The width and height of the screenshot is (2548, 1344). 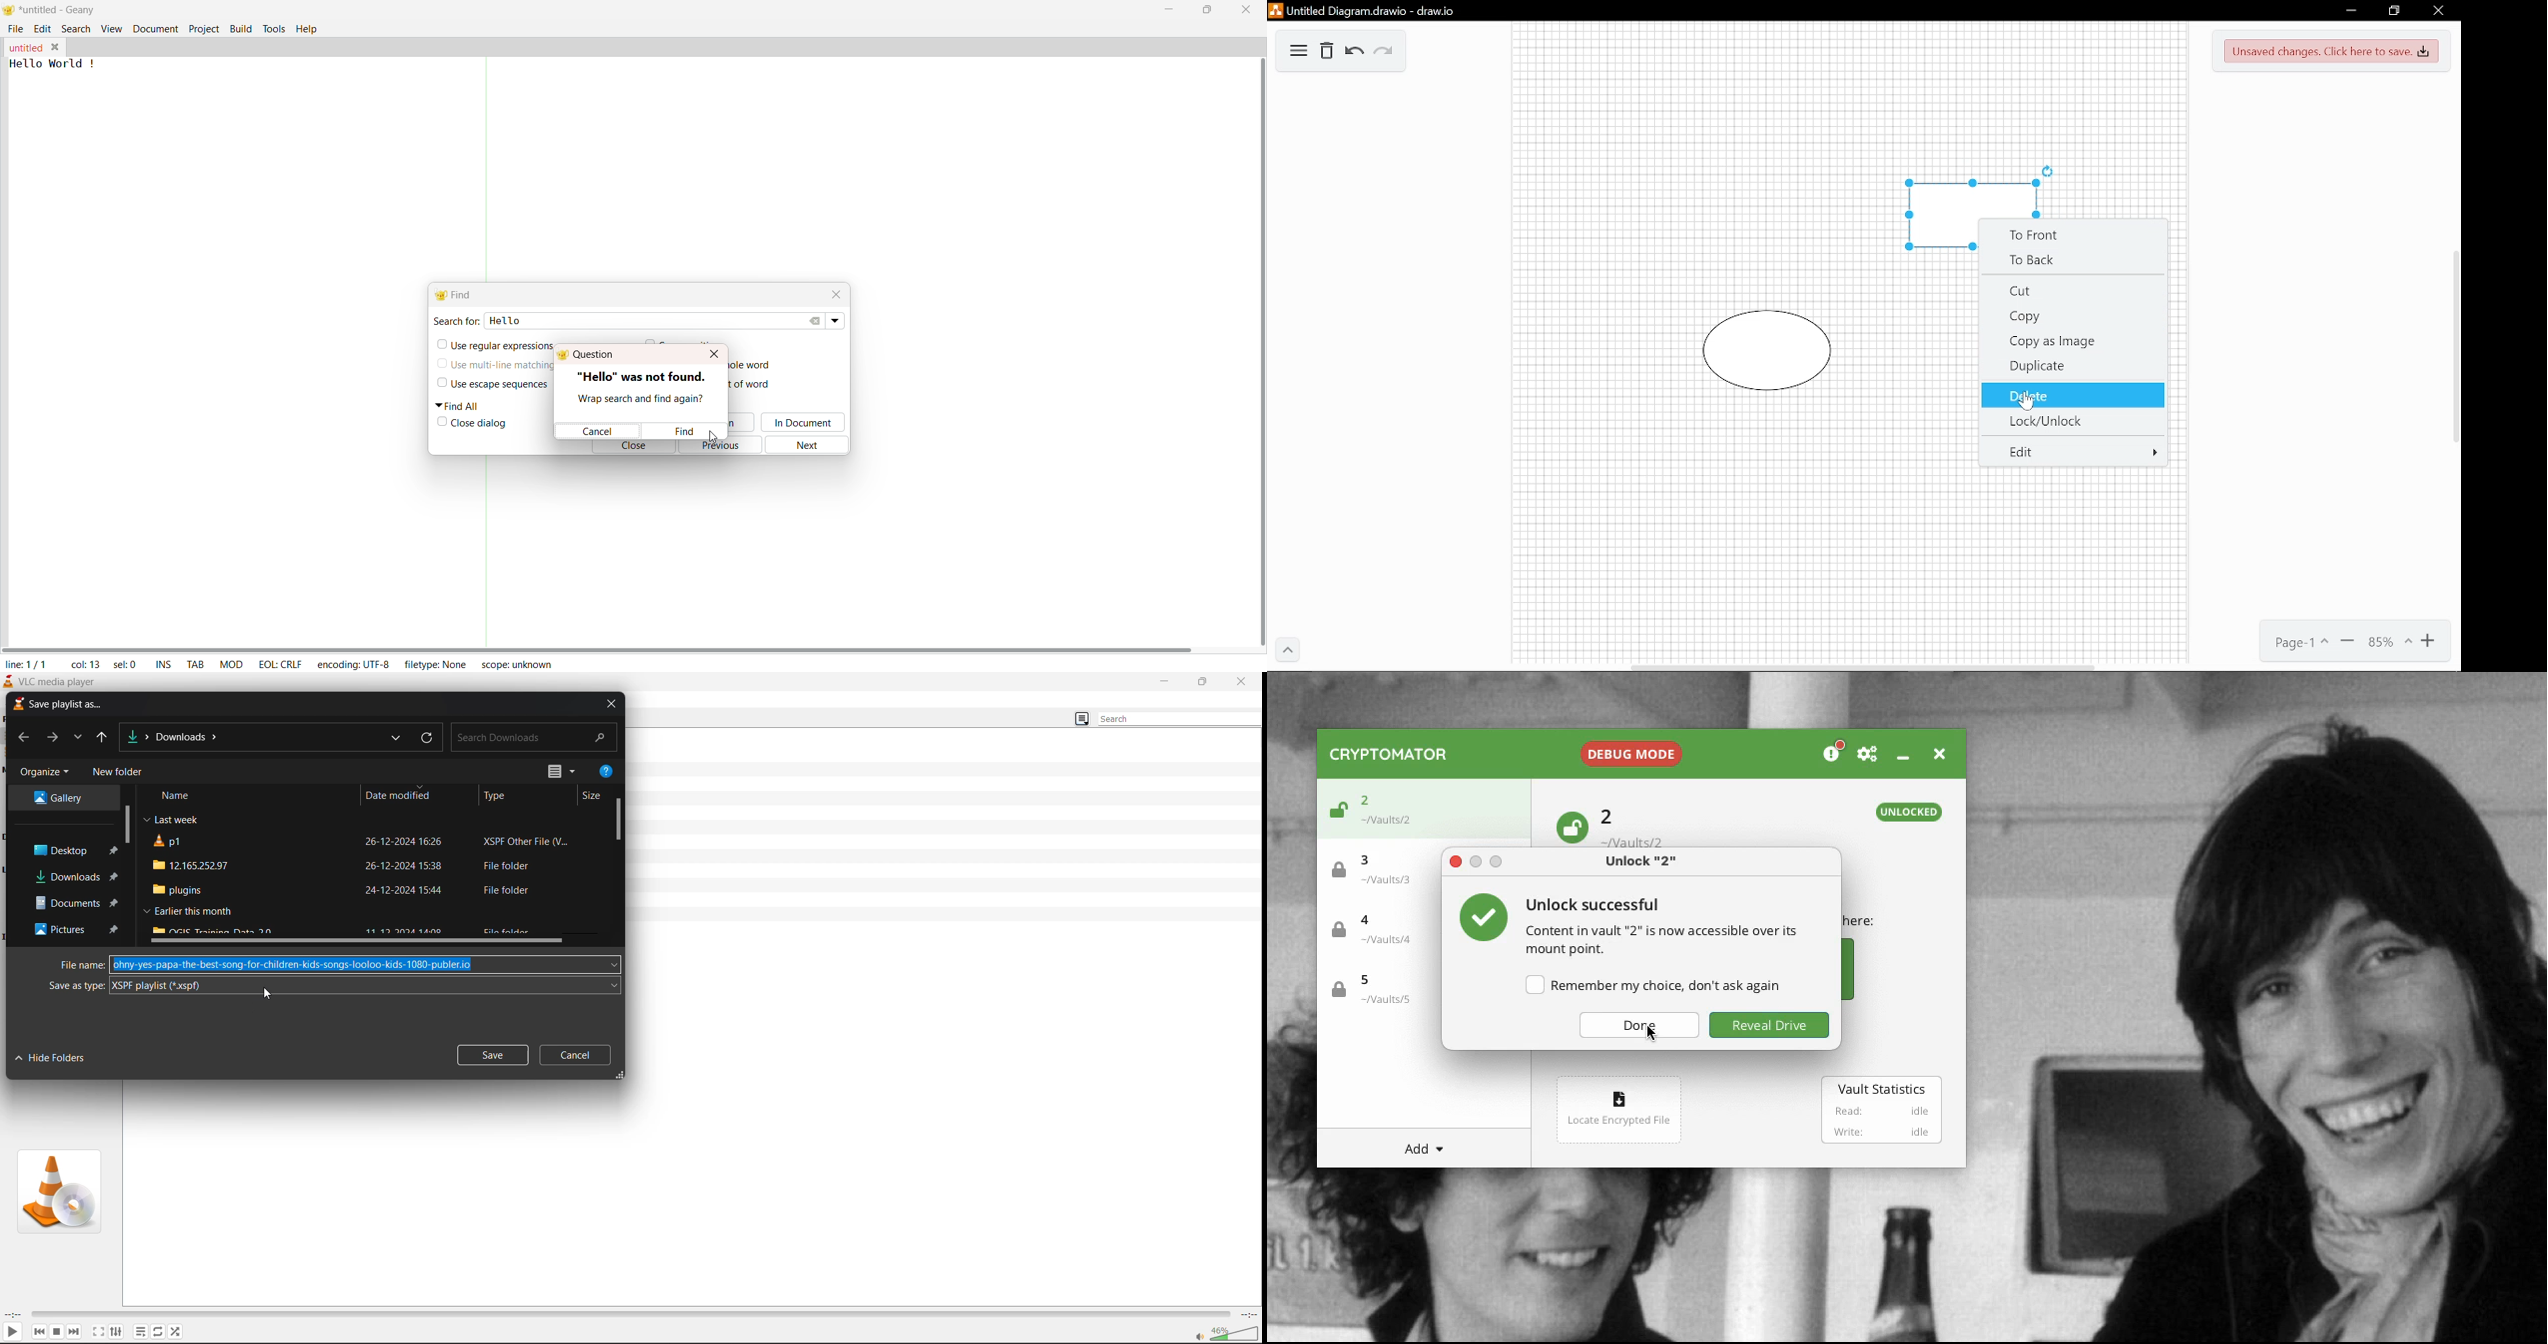 What do you see at coordinates (75, 986) in the screenshot?
I see `save a s type` at bounding box center [75, 986].